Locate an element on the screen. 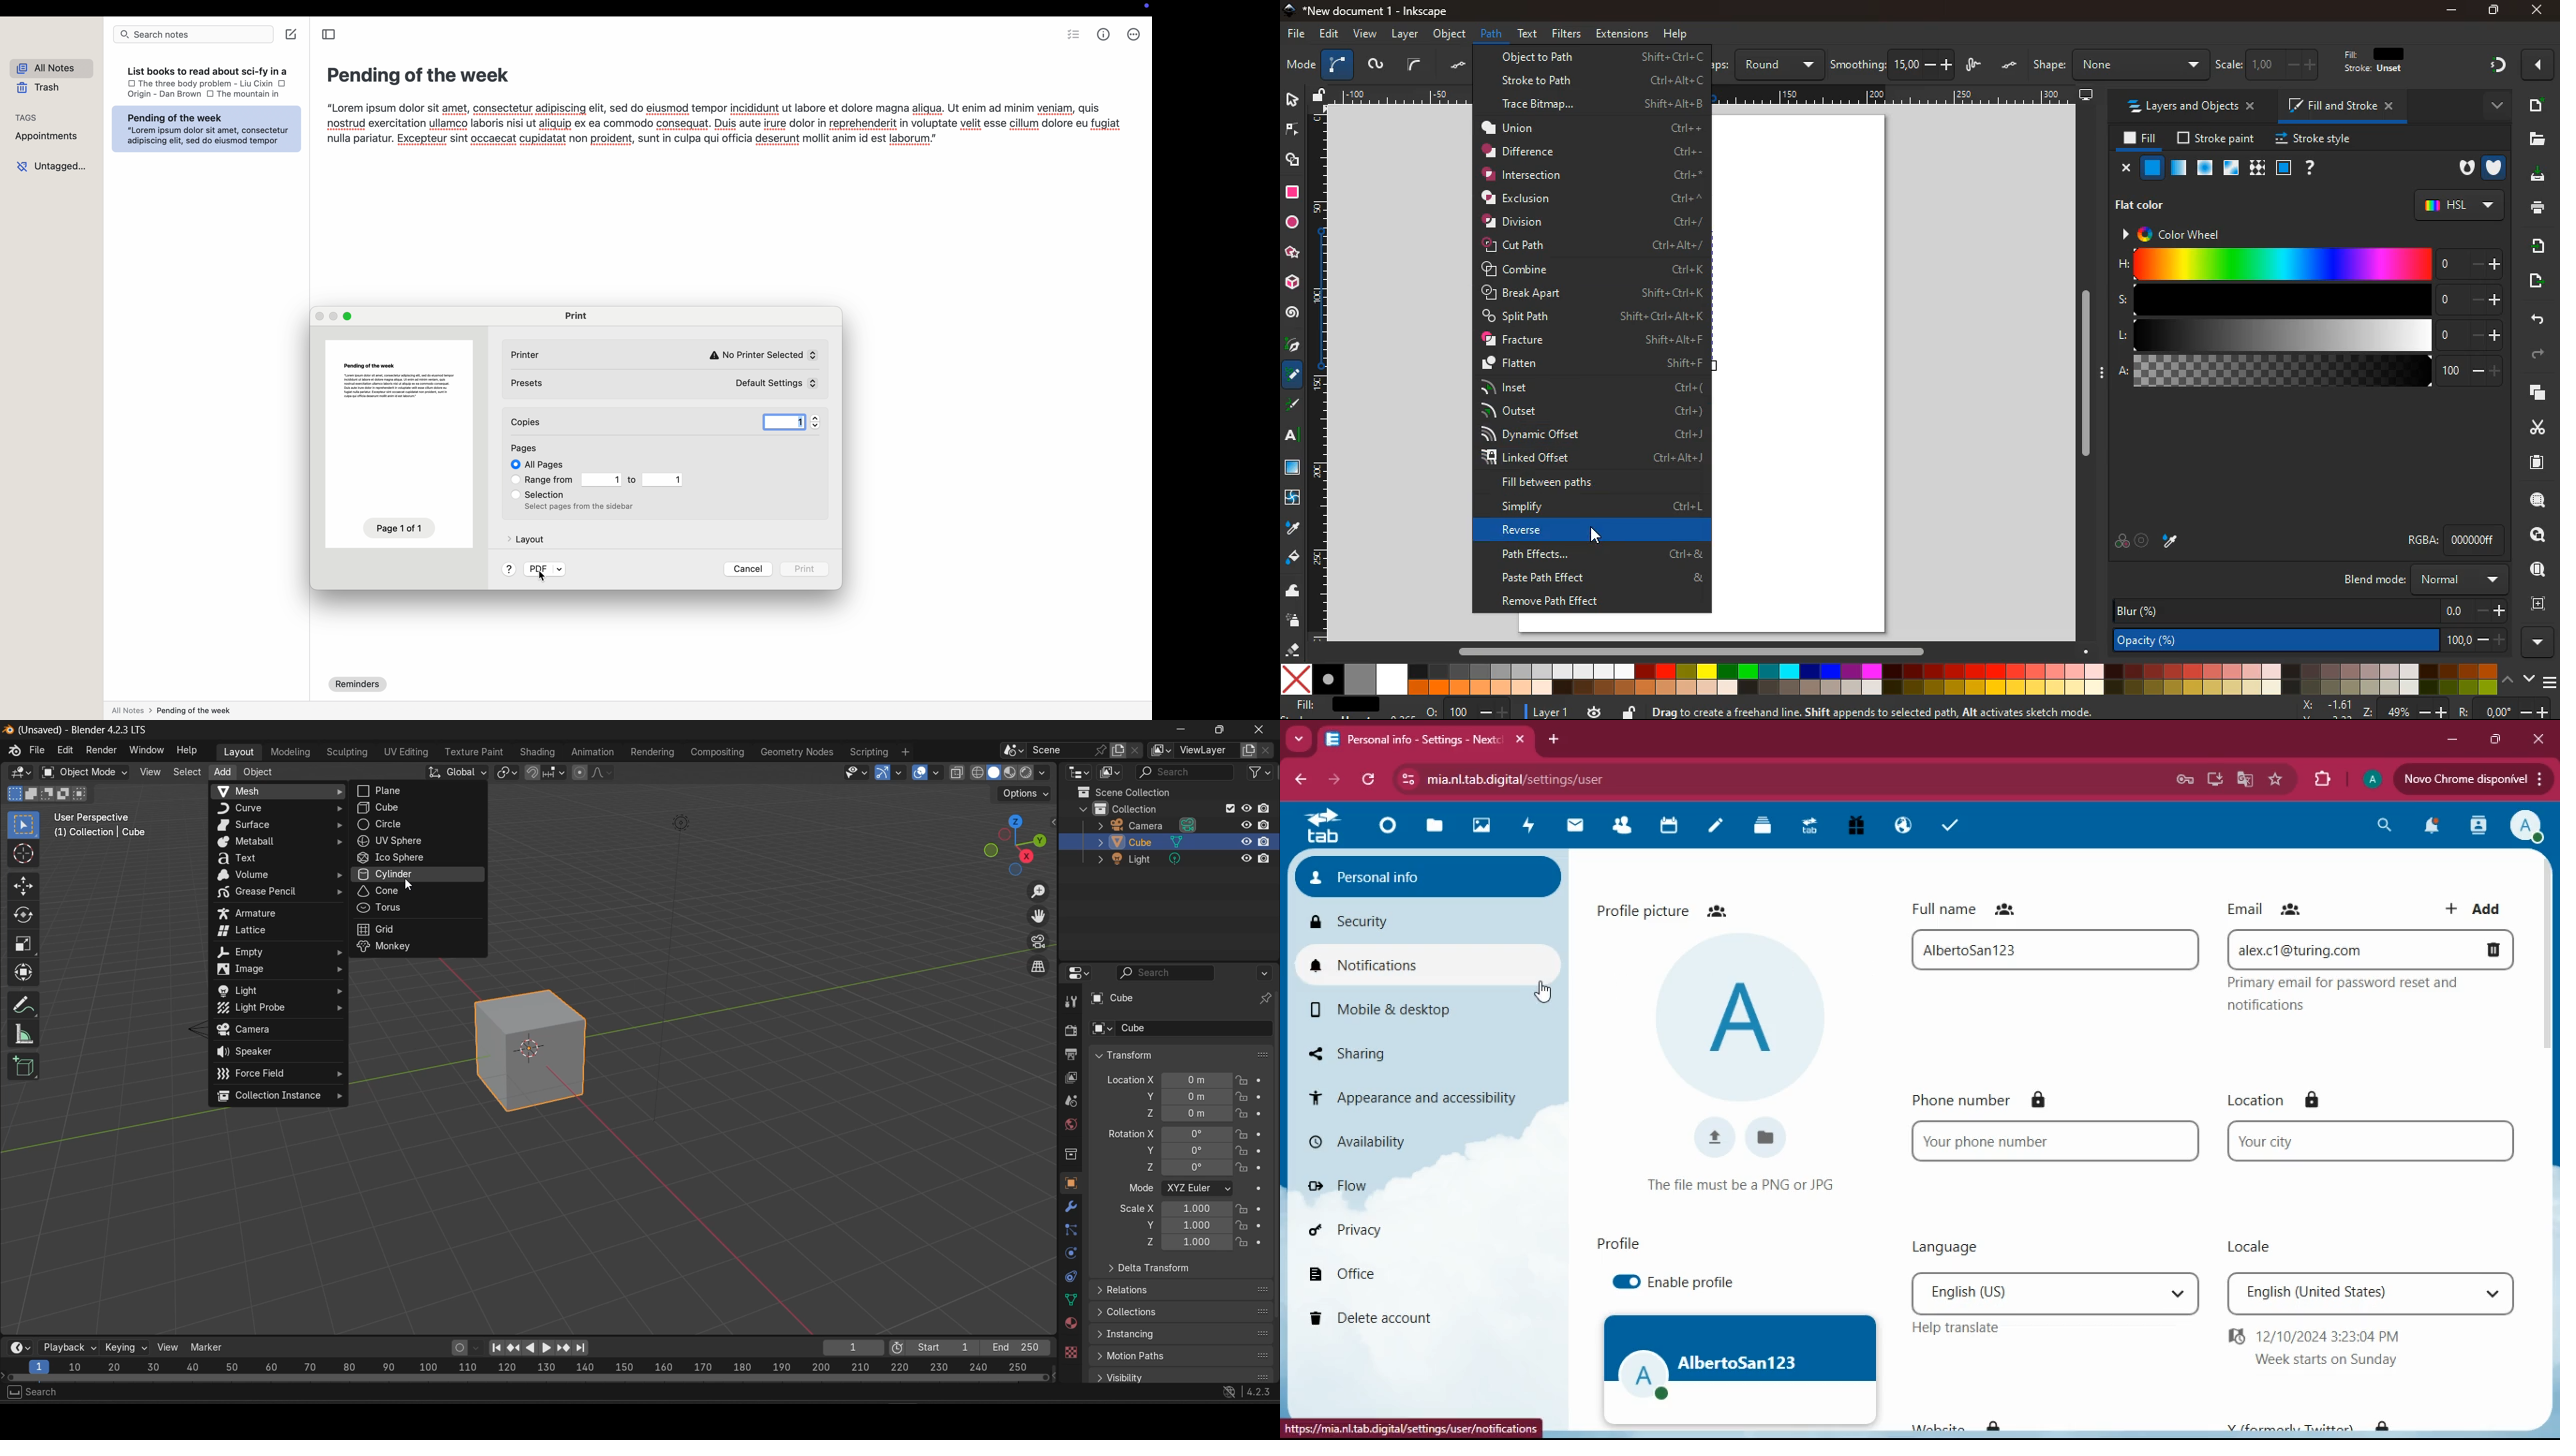 This screenshot has height=1456, width=2576. profile is located at coordinates (2372, 782).